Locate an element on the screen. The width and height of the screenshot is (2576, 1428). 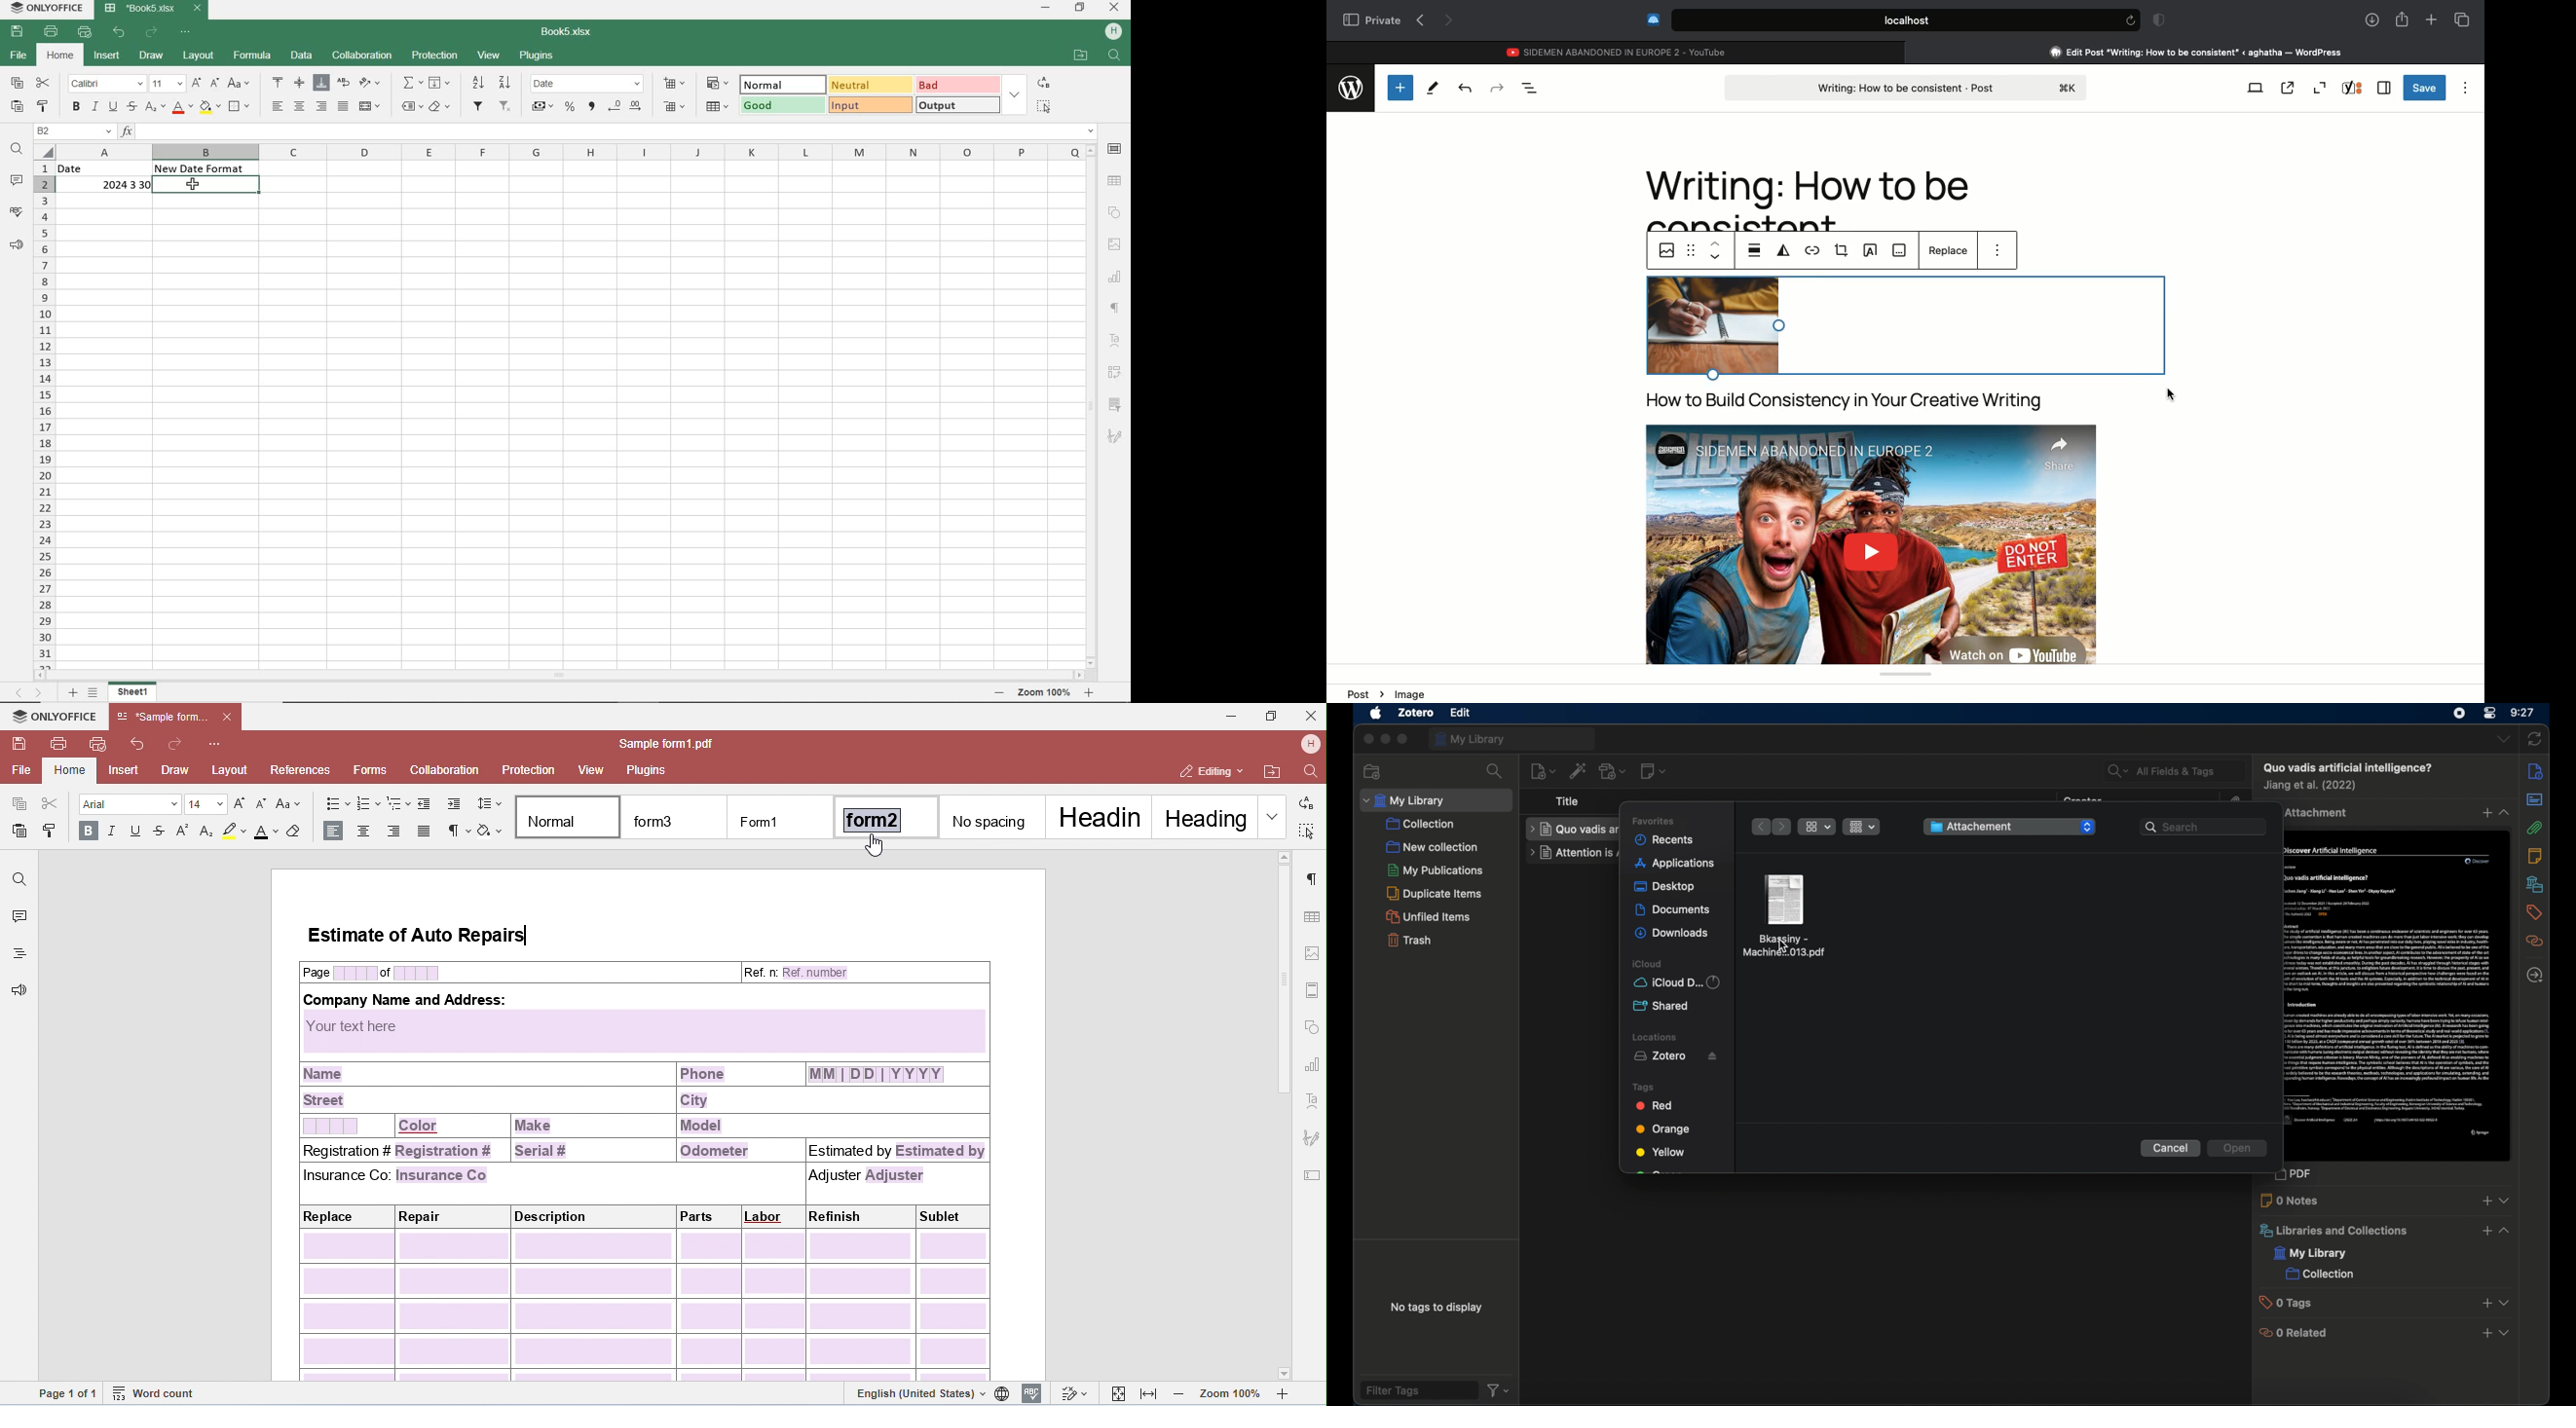
file is located at coordinates (1460, 712).